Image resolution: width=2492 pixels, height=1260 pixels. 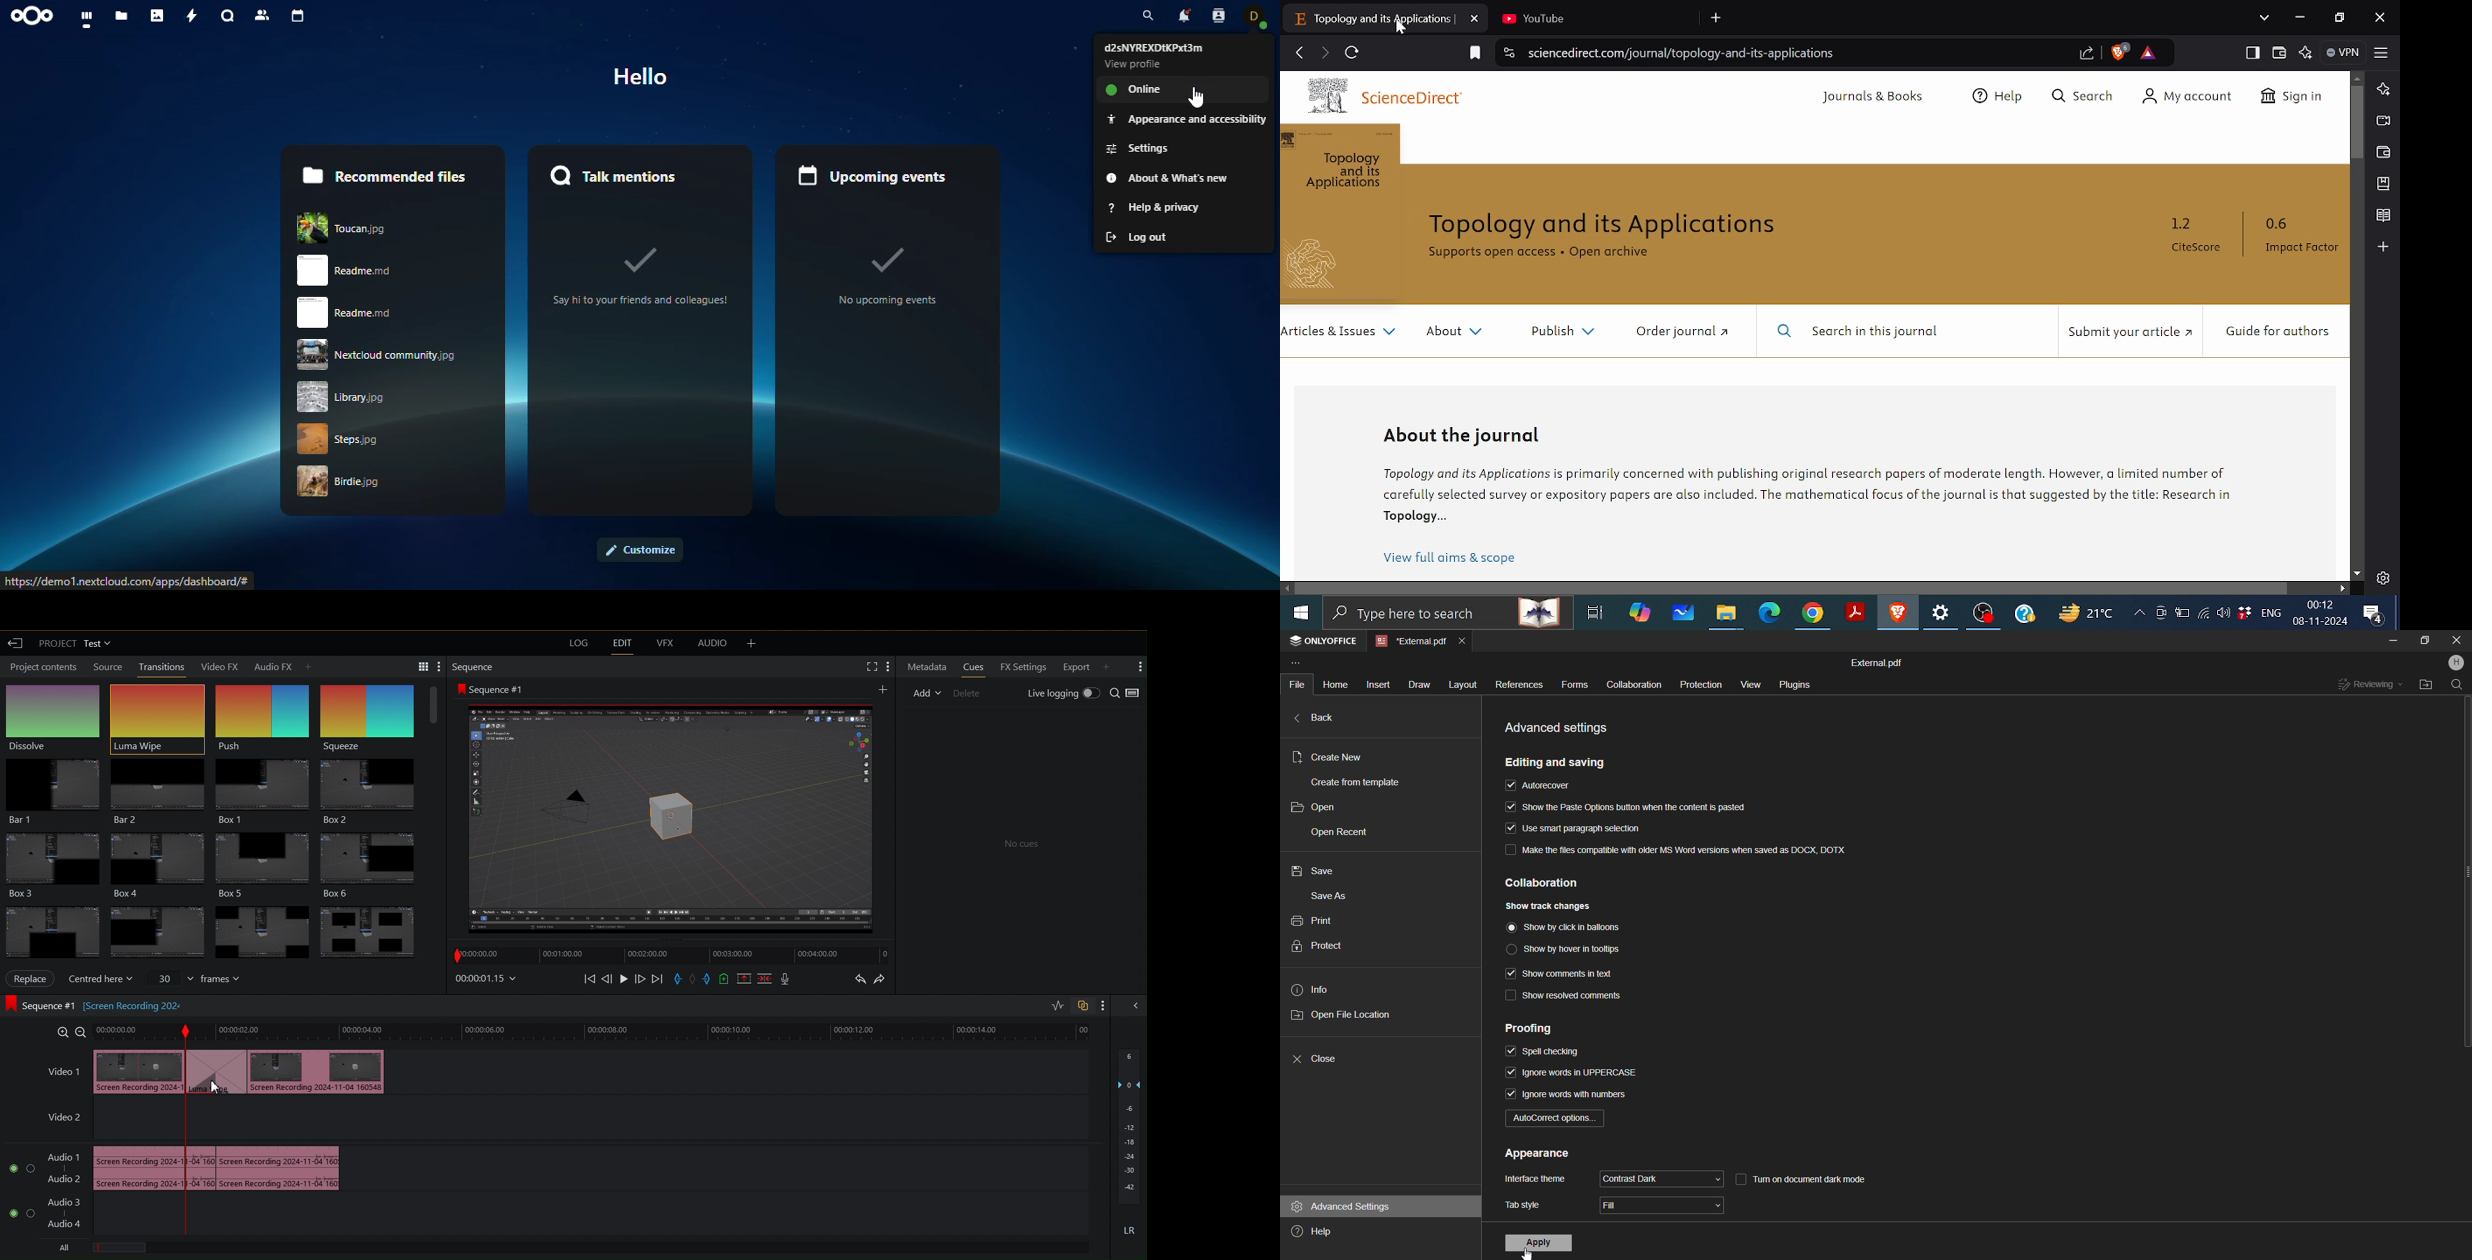 What do you see at coordinates (2307, 52) in the screenshot?
I see `Leo AI` at bounding box center [2307, 52].